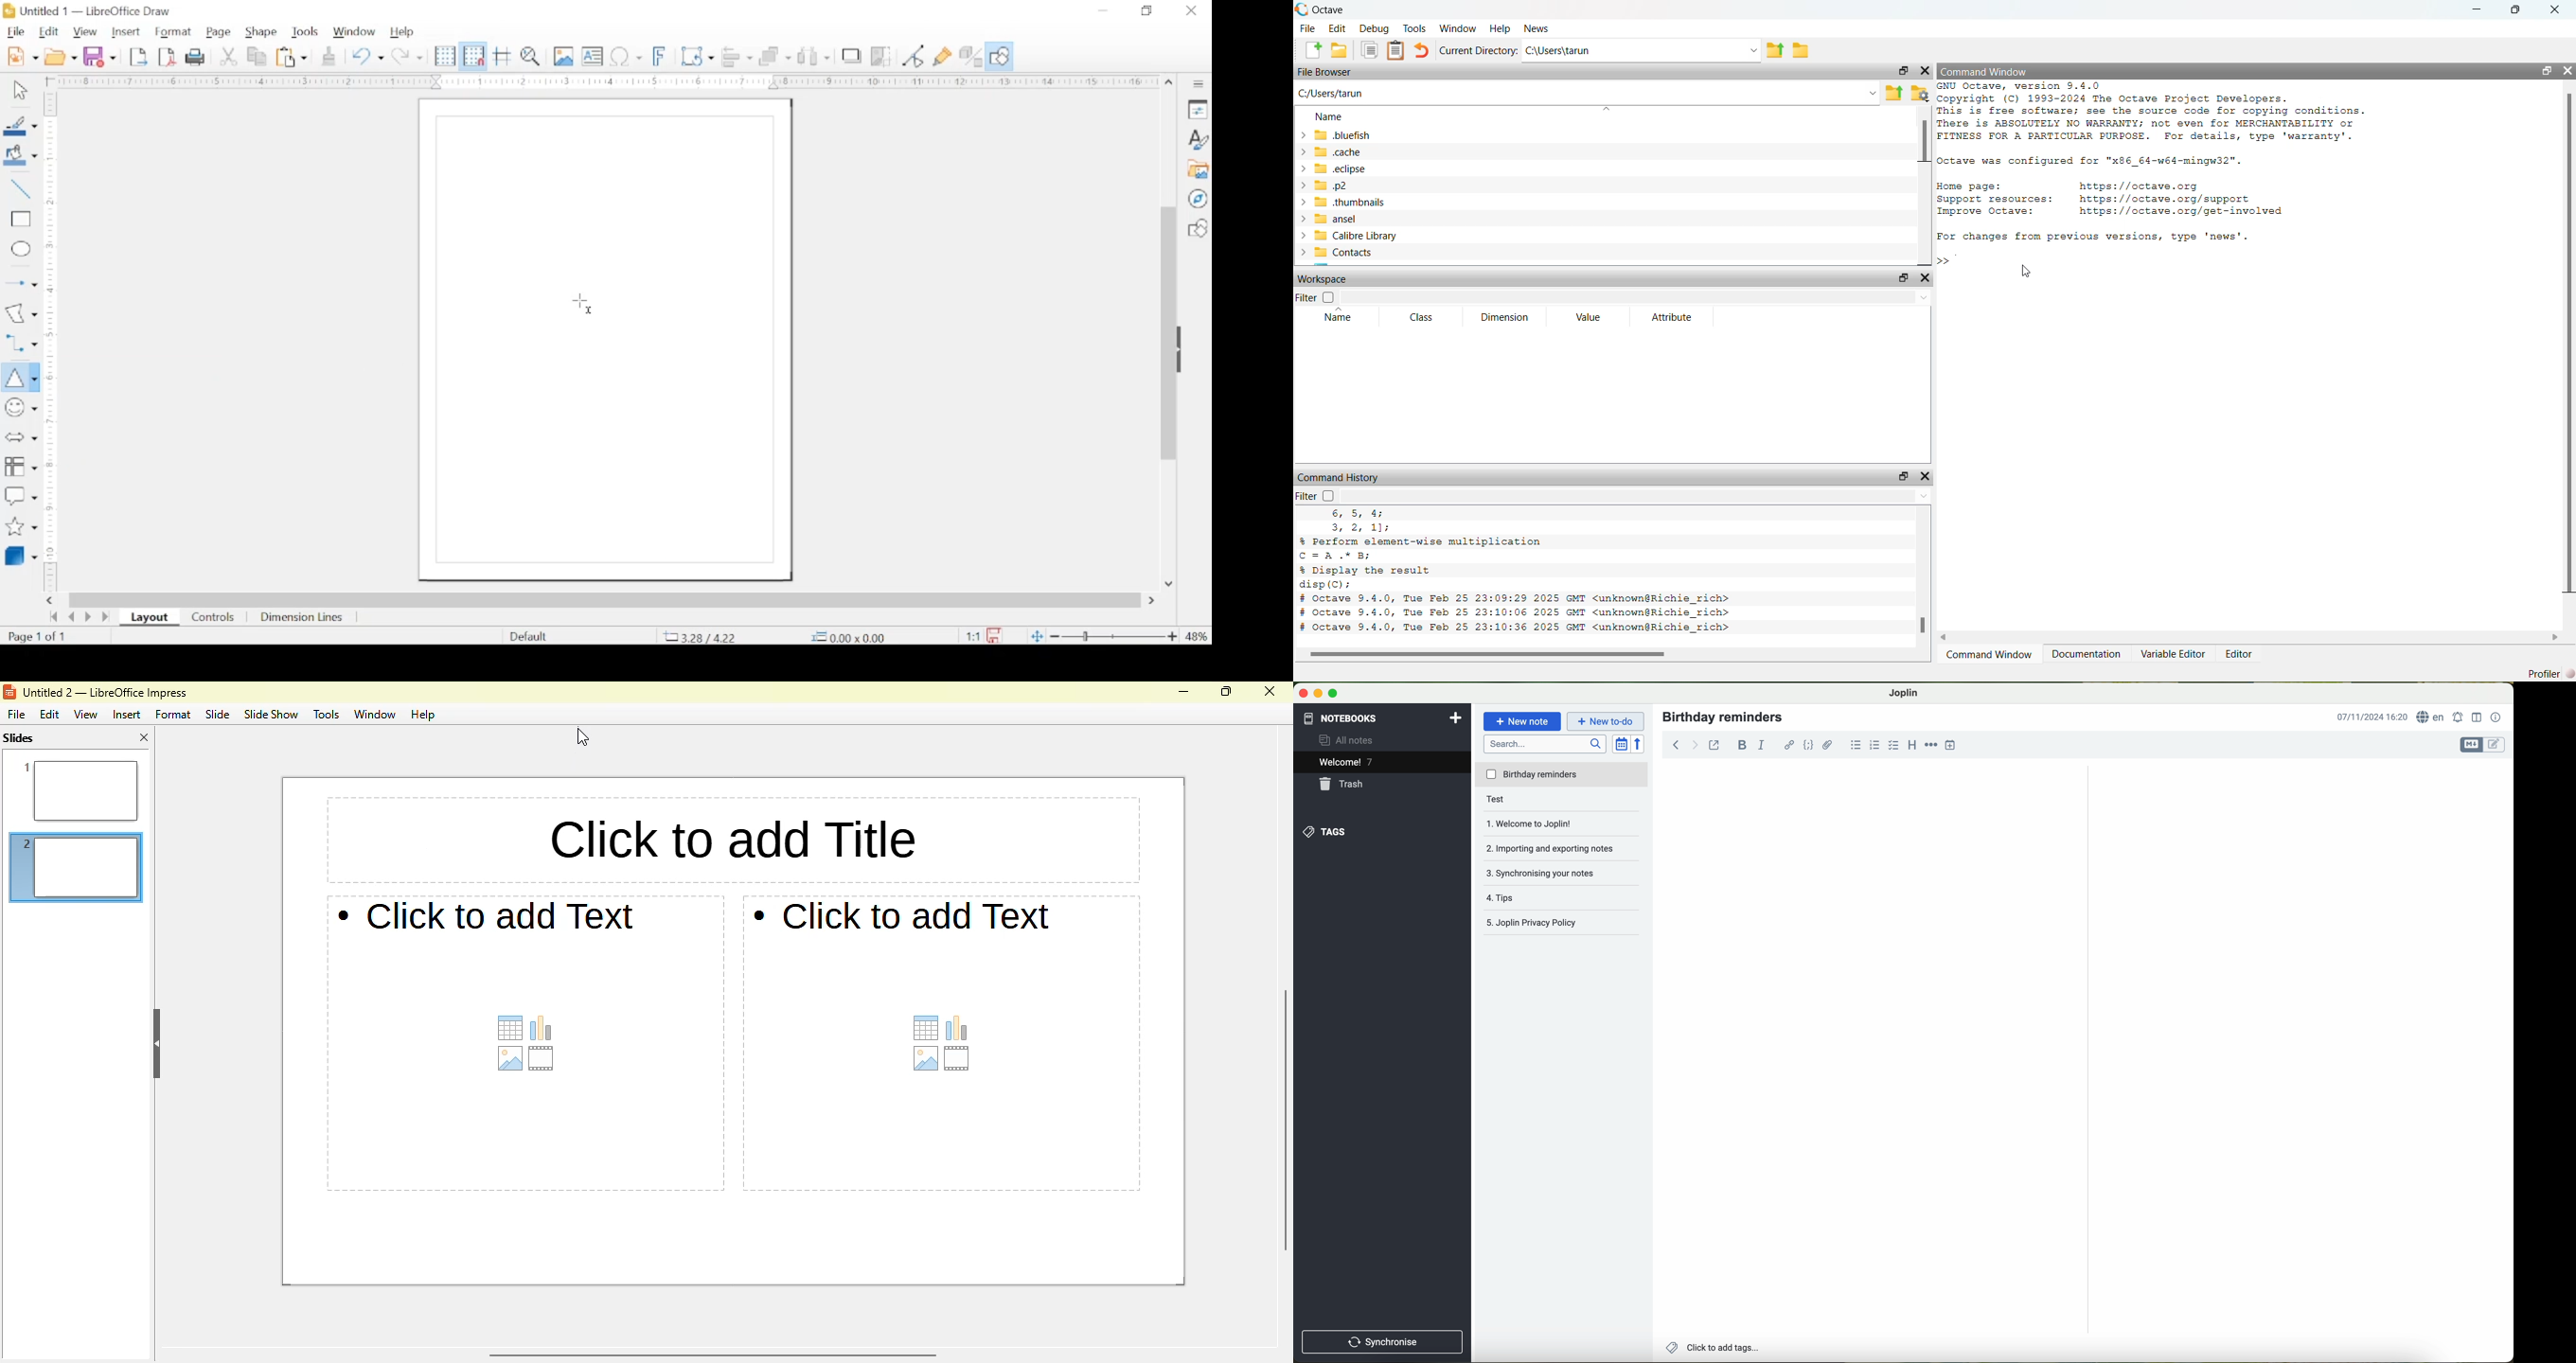 This screenshot has height=1372, width=2576. I want to click on next page, so click(87, 618).